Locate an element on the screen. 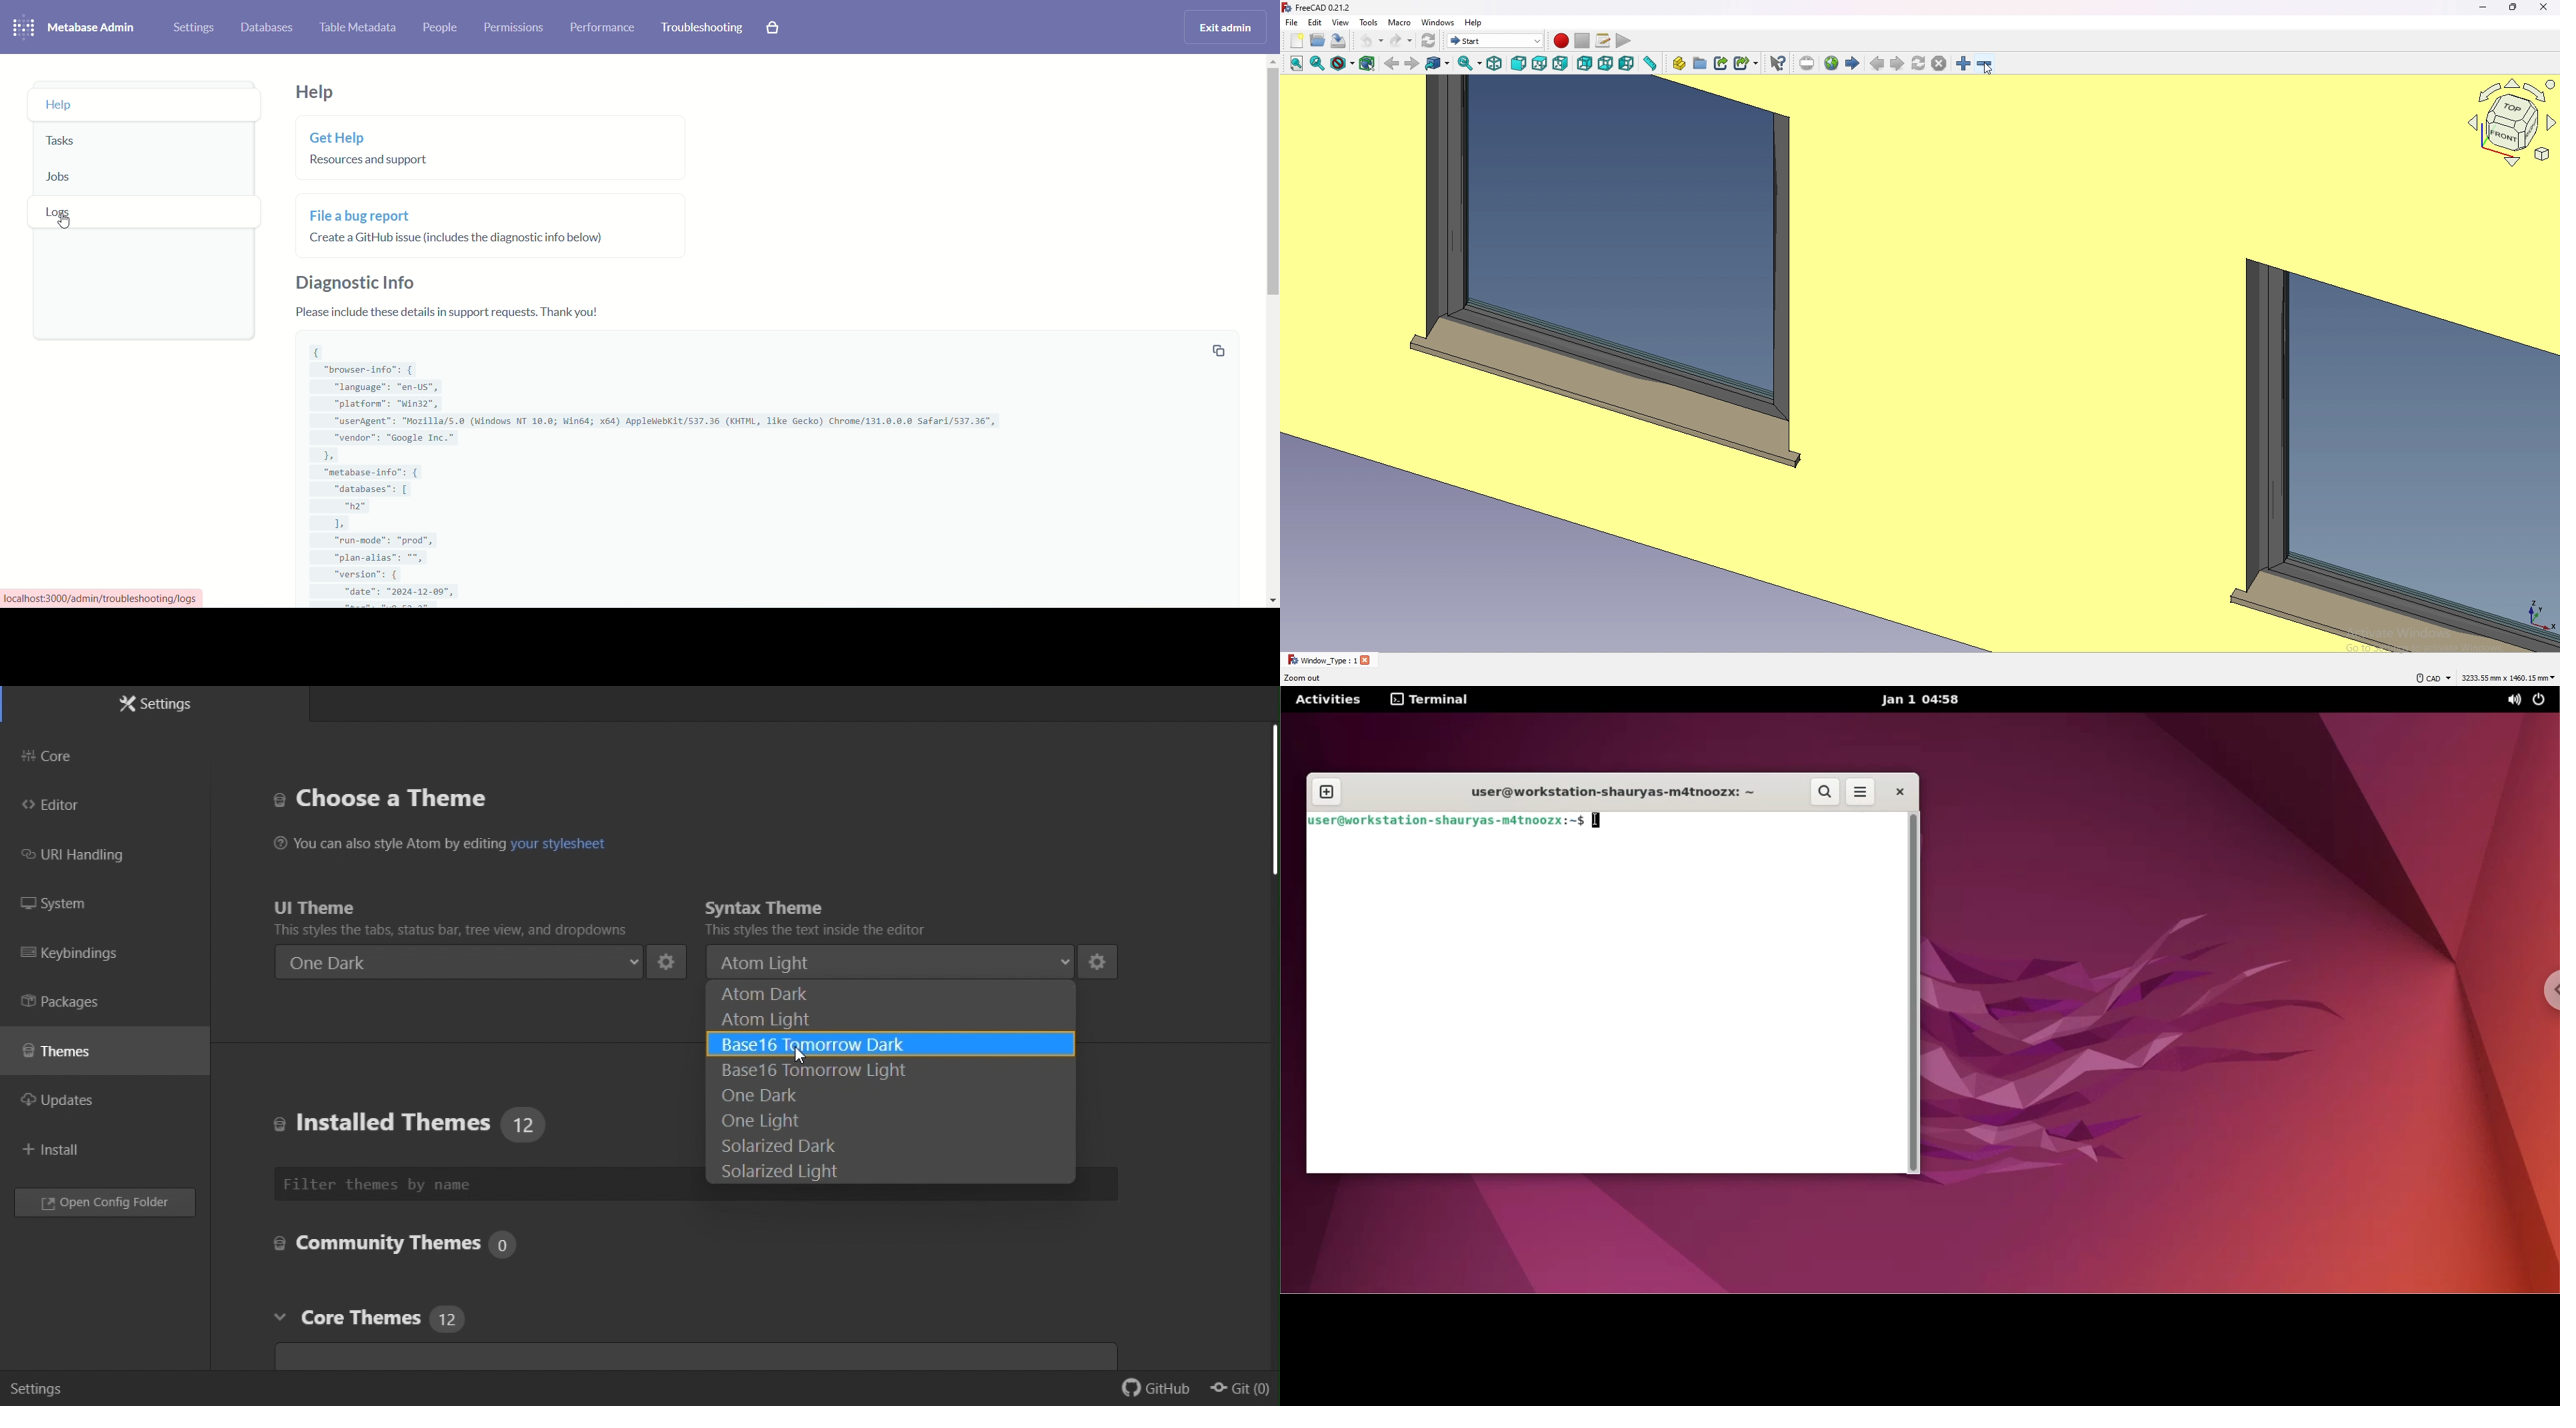 The height and width of the screenshot is (1428, 2576). permissions is located at coordinates (513, 27).